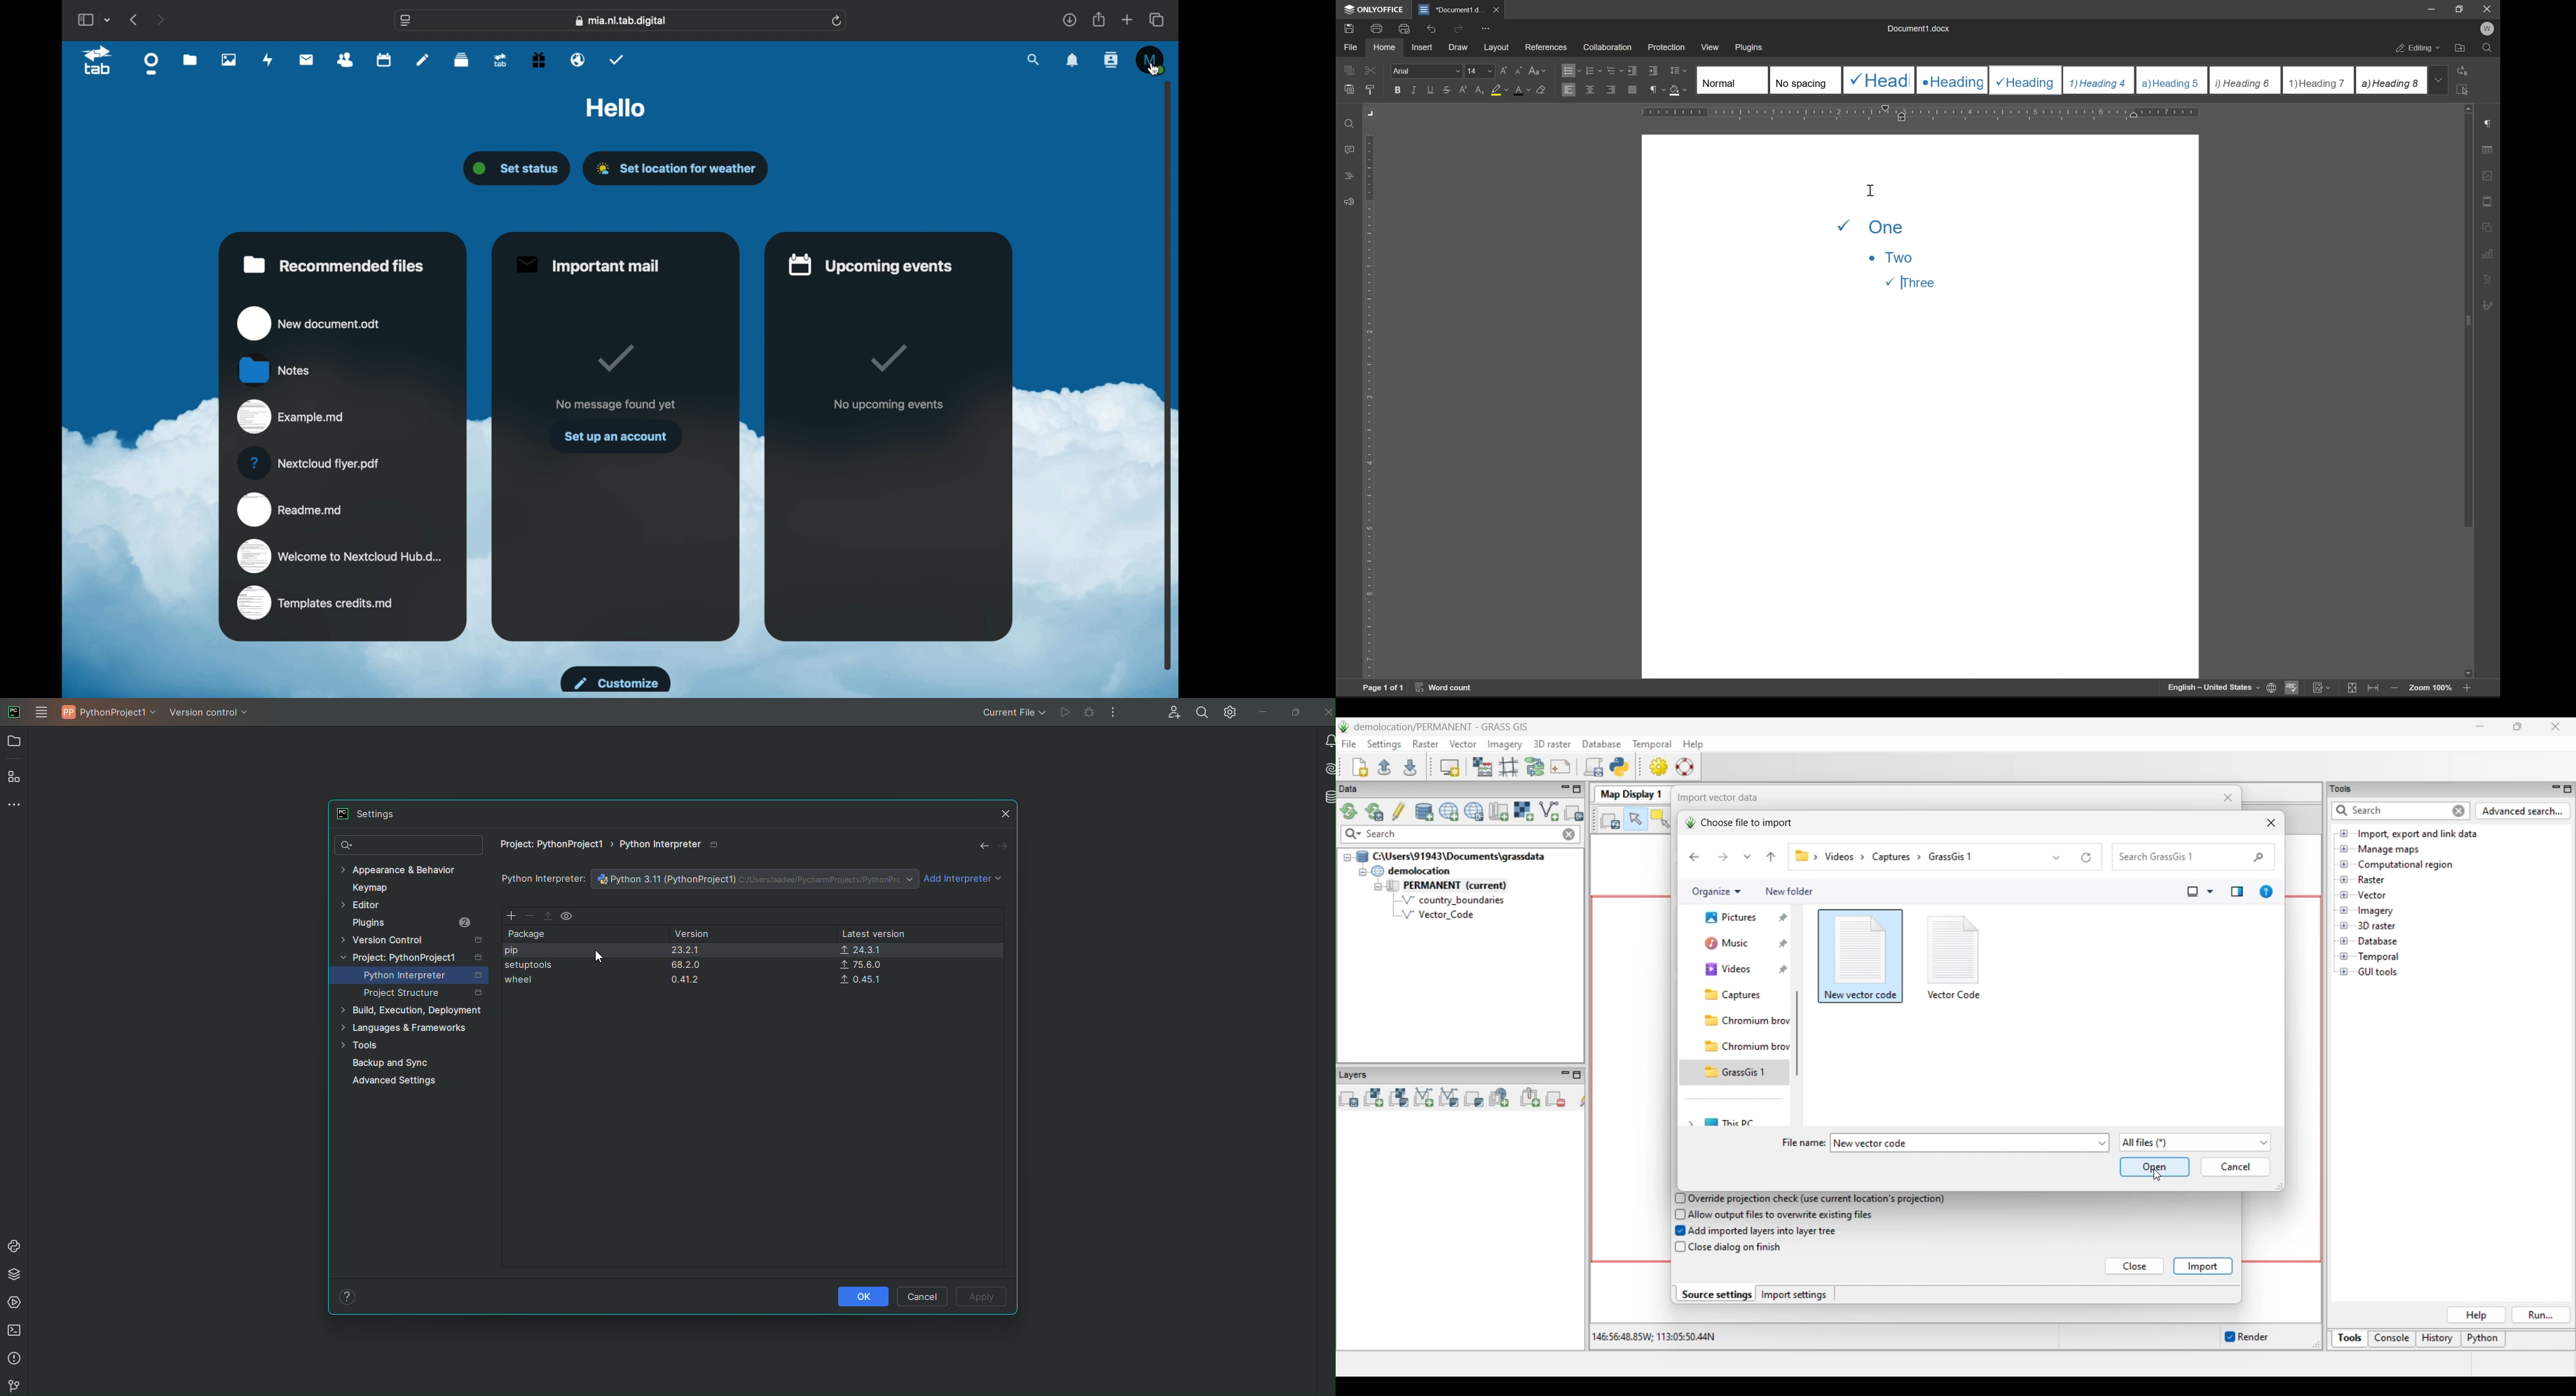 Image resolution: width=2576 pixels, height=1400 pixels. Describe the element at coordinates (1546, 46) in the screenshot. I see `references` at that location.